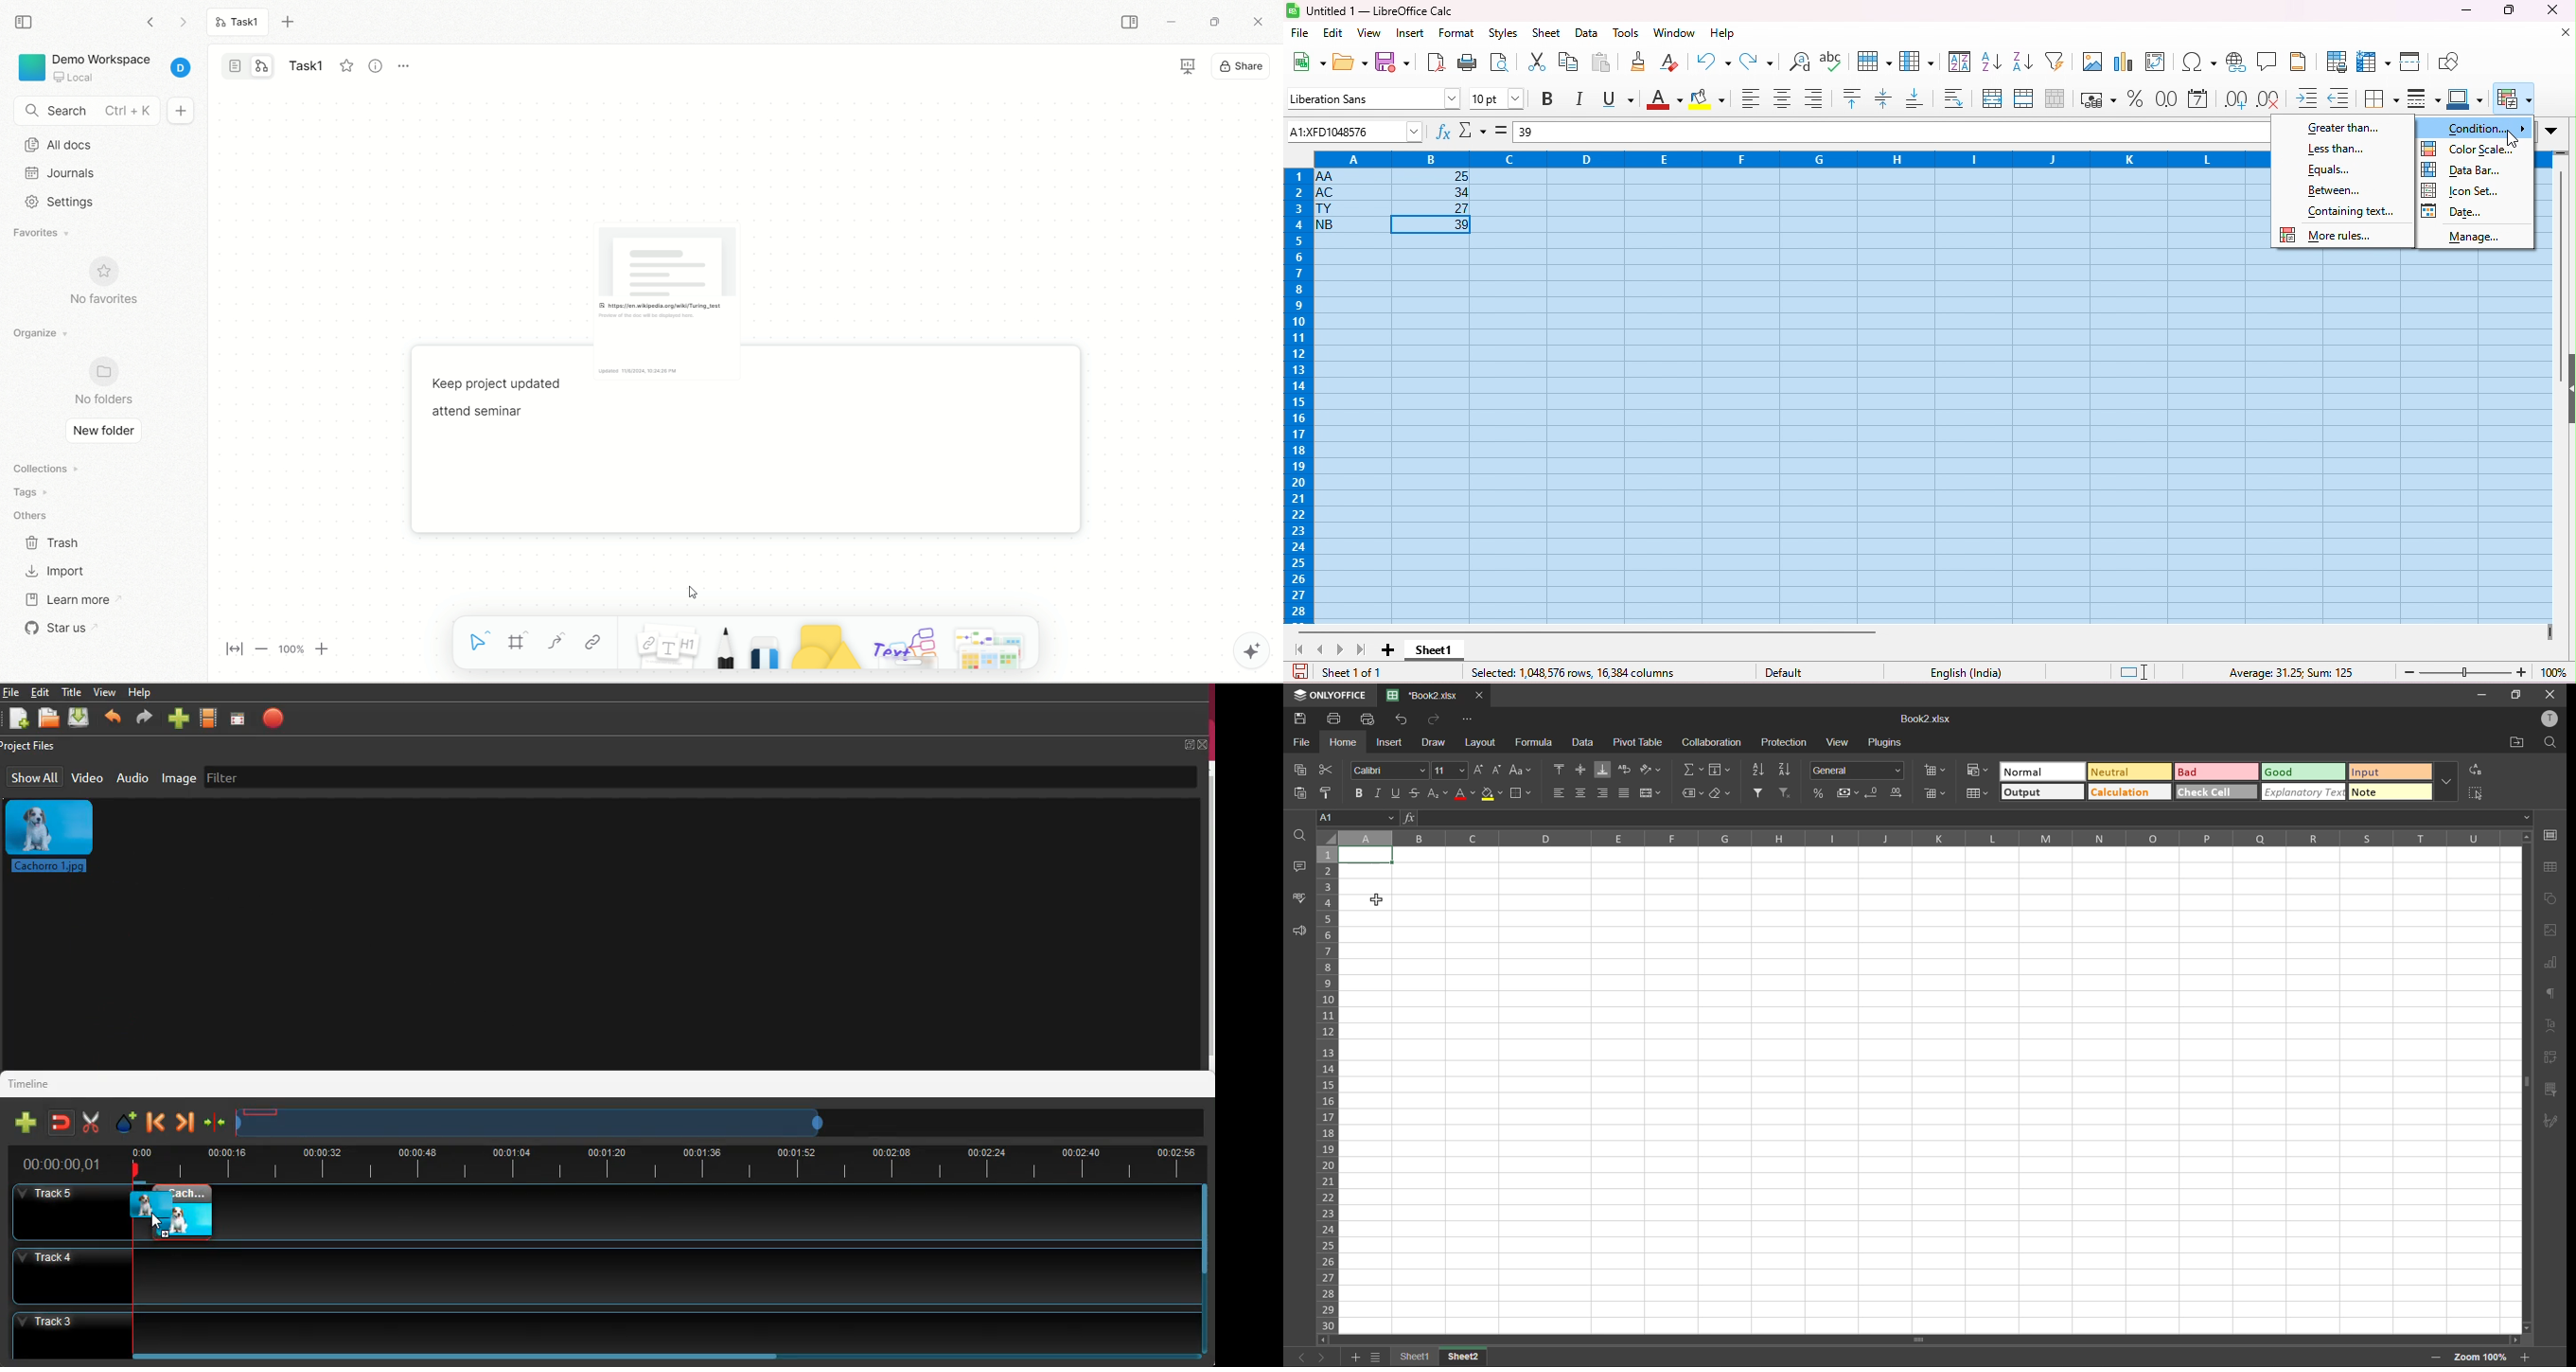 Image resolution: width=2576 pixels, height=1372 pixels. What do you see at coordinates (87, 111) in the screenshot?
I see `search` at bounding box center [87, 111].